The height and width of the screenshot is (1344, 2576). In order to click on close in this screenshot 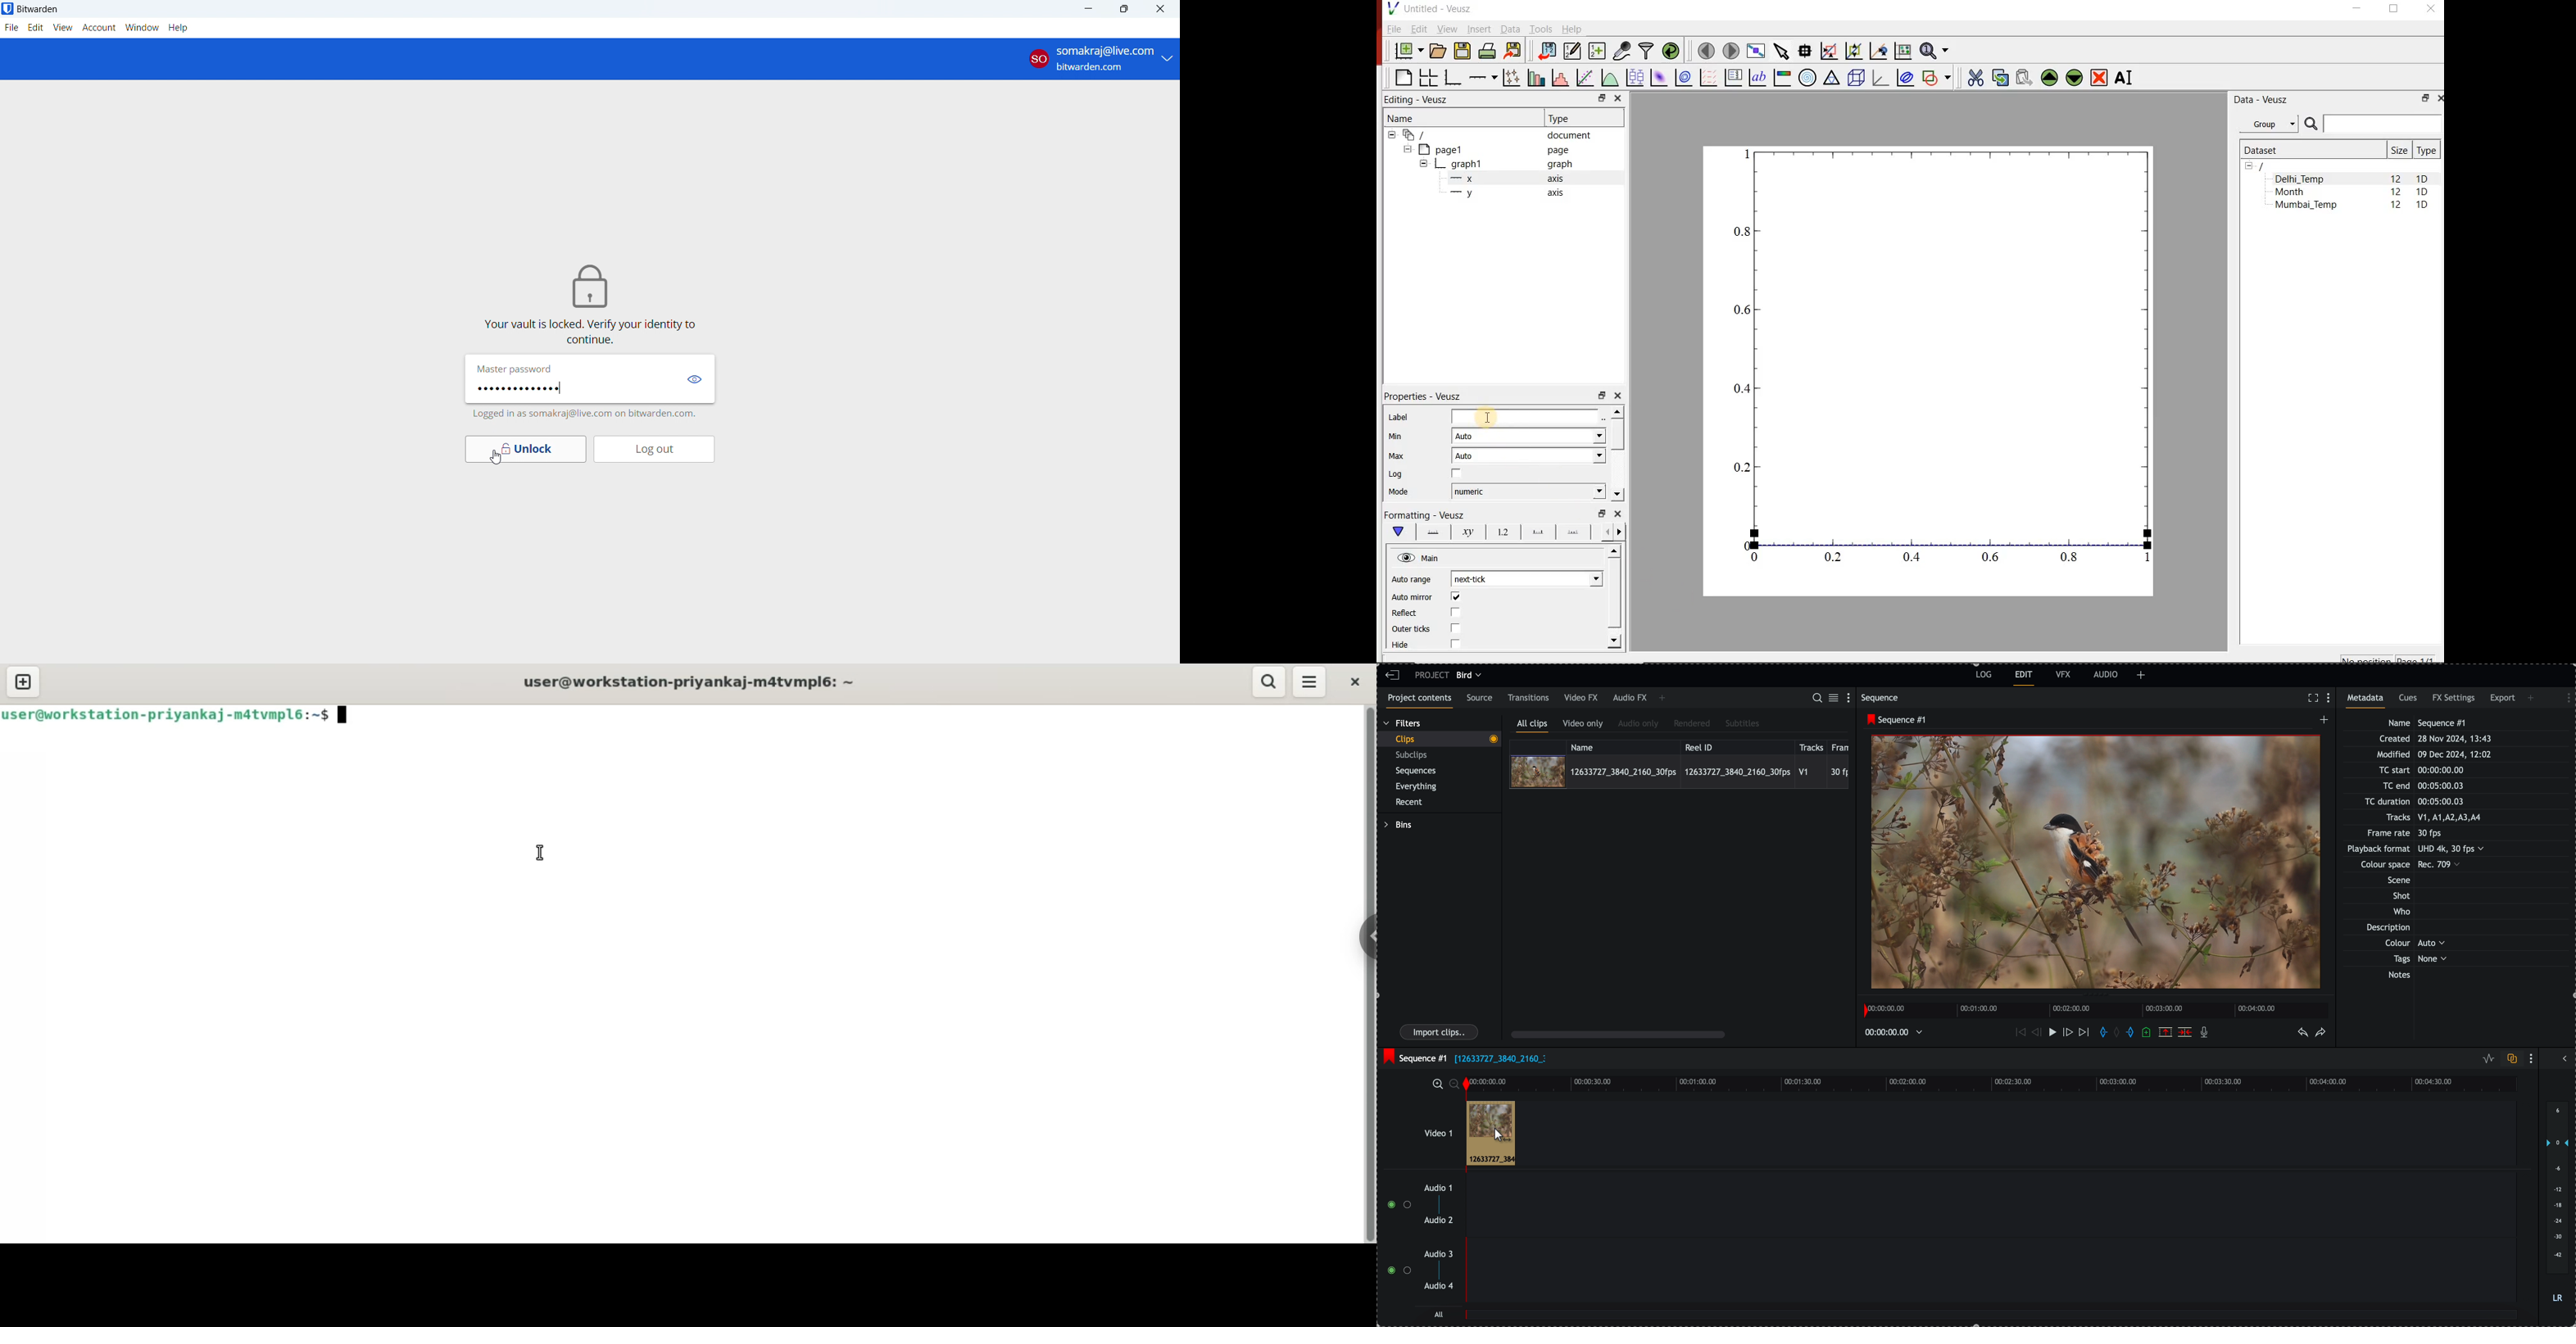, I will do `click(1160, 9)`.